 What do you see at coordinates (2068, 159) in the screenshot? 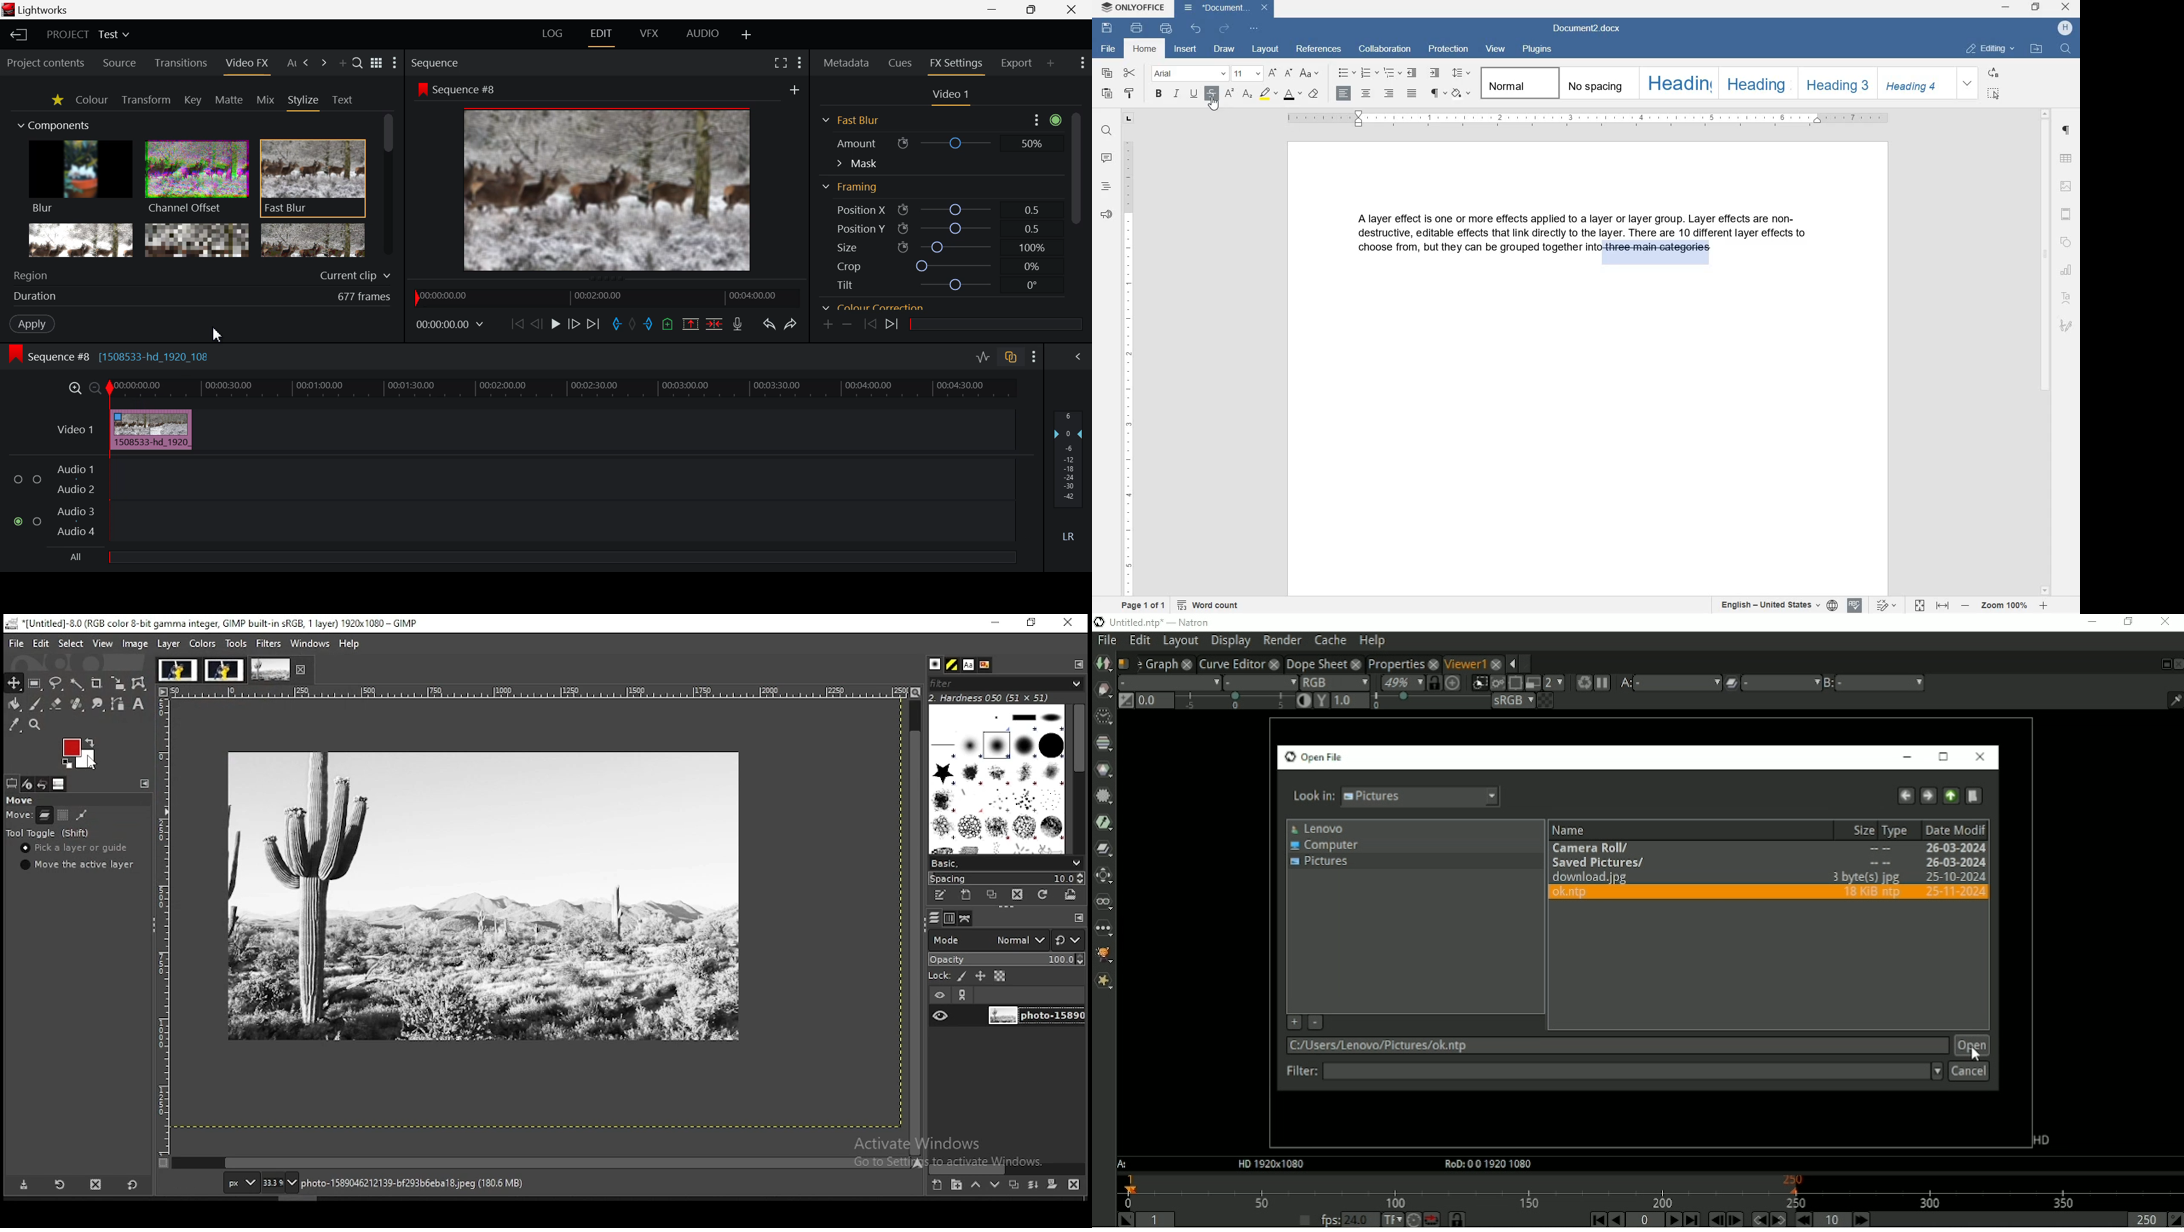
I see `table ` at bounding box center [2068, 159].